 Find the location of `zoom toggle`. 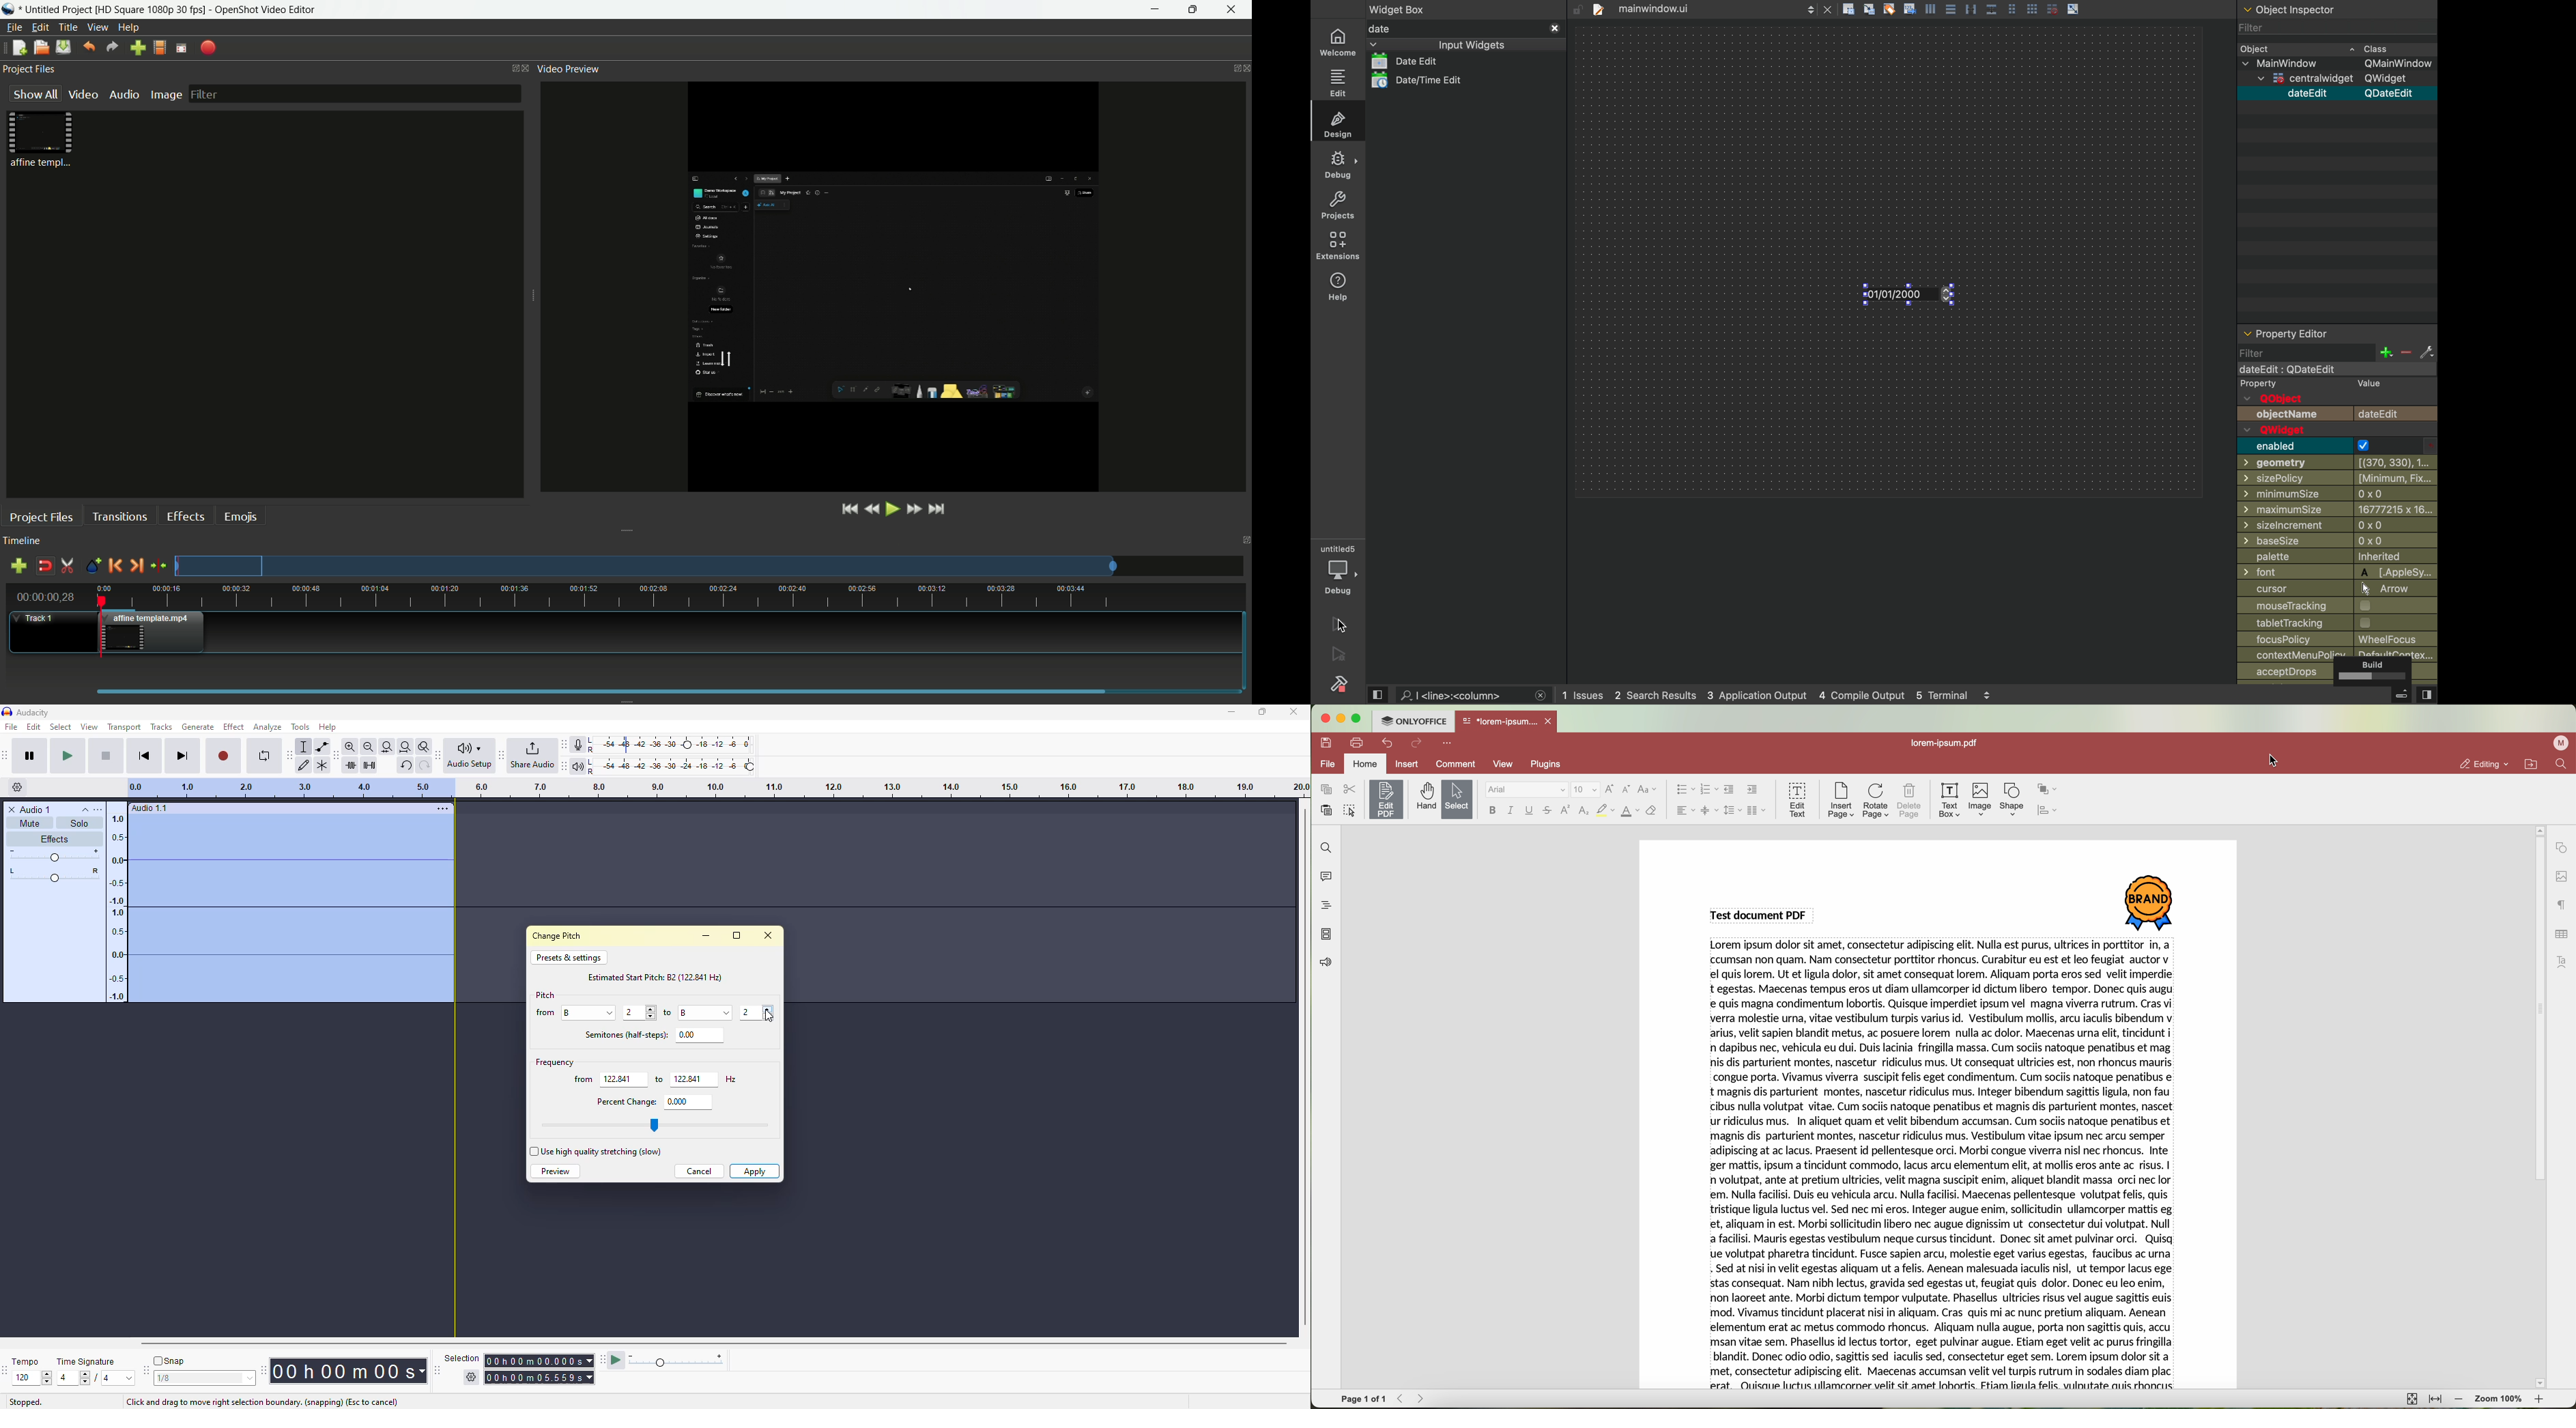

zoom toggle is located at coordinates (425, 746).